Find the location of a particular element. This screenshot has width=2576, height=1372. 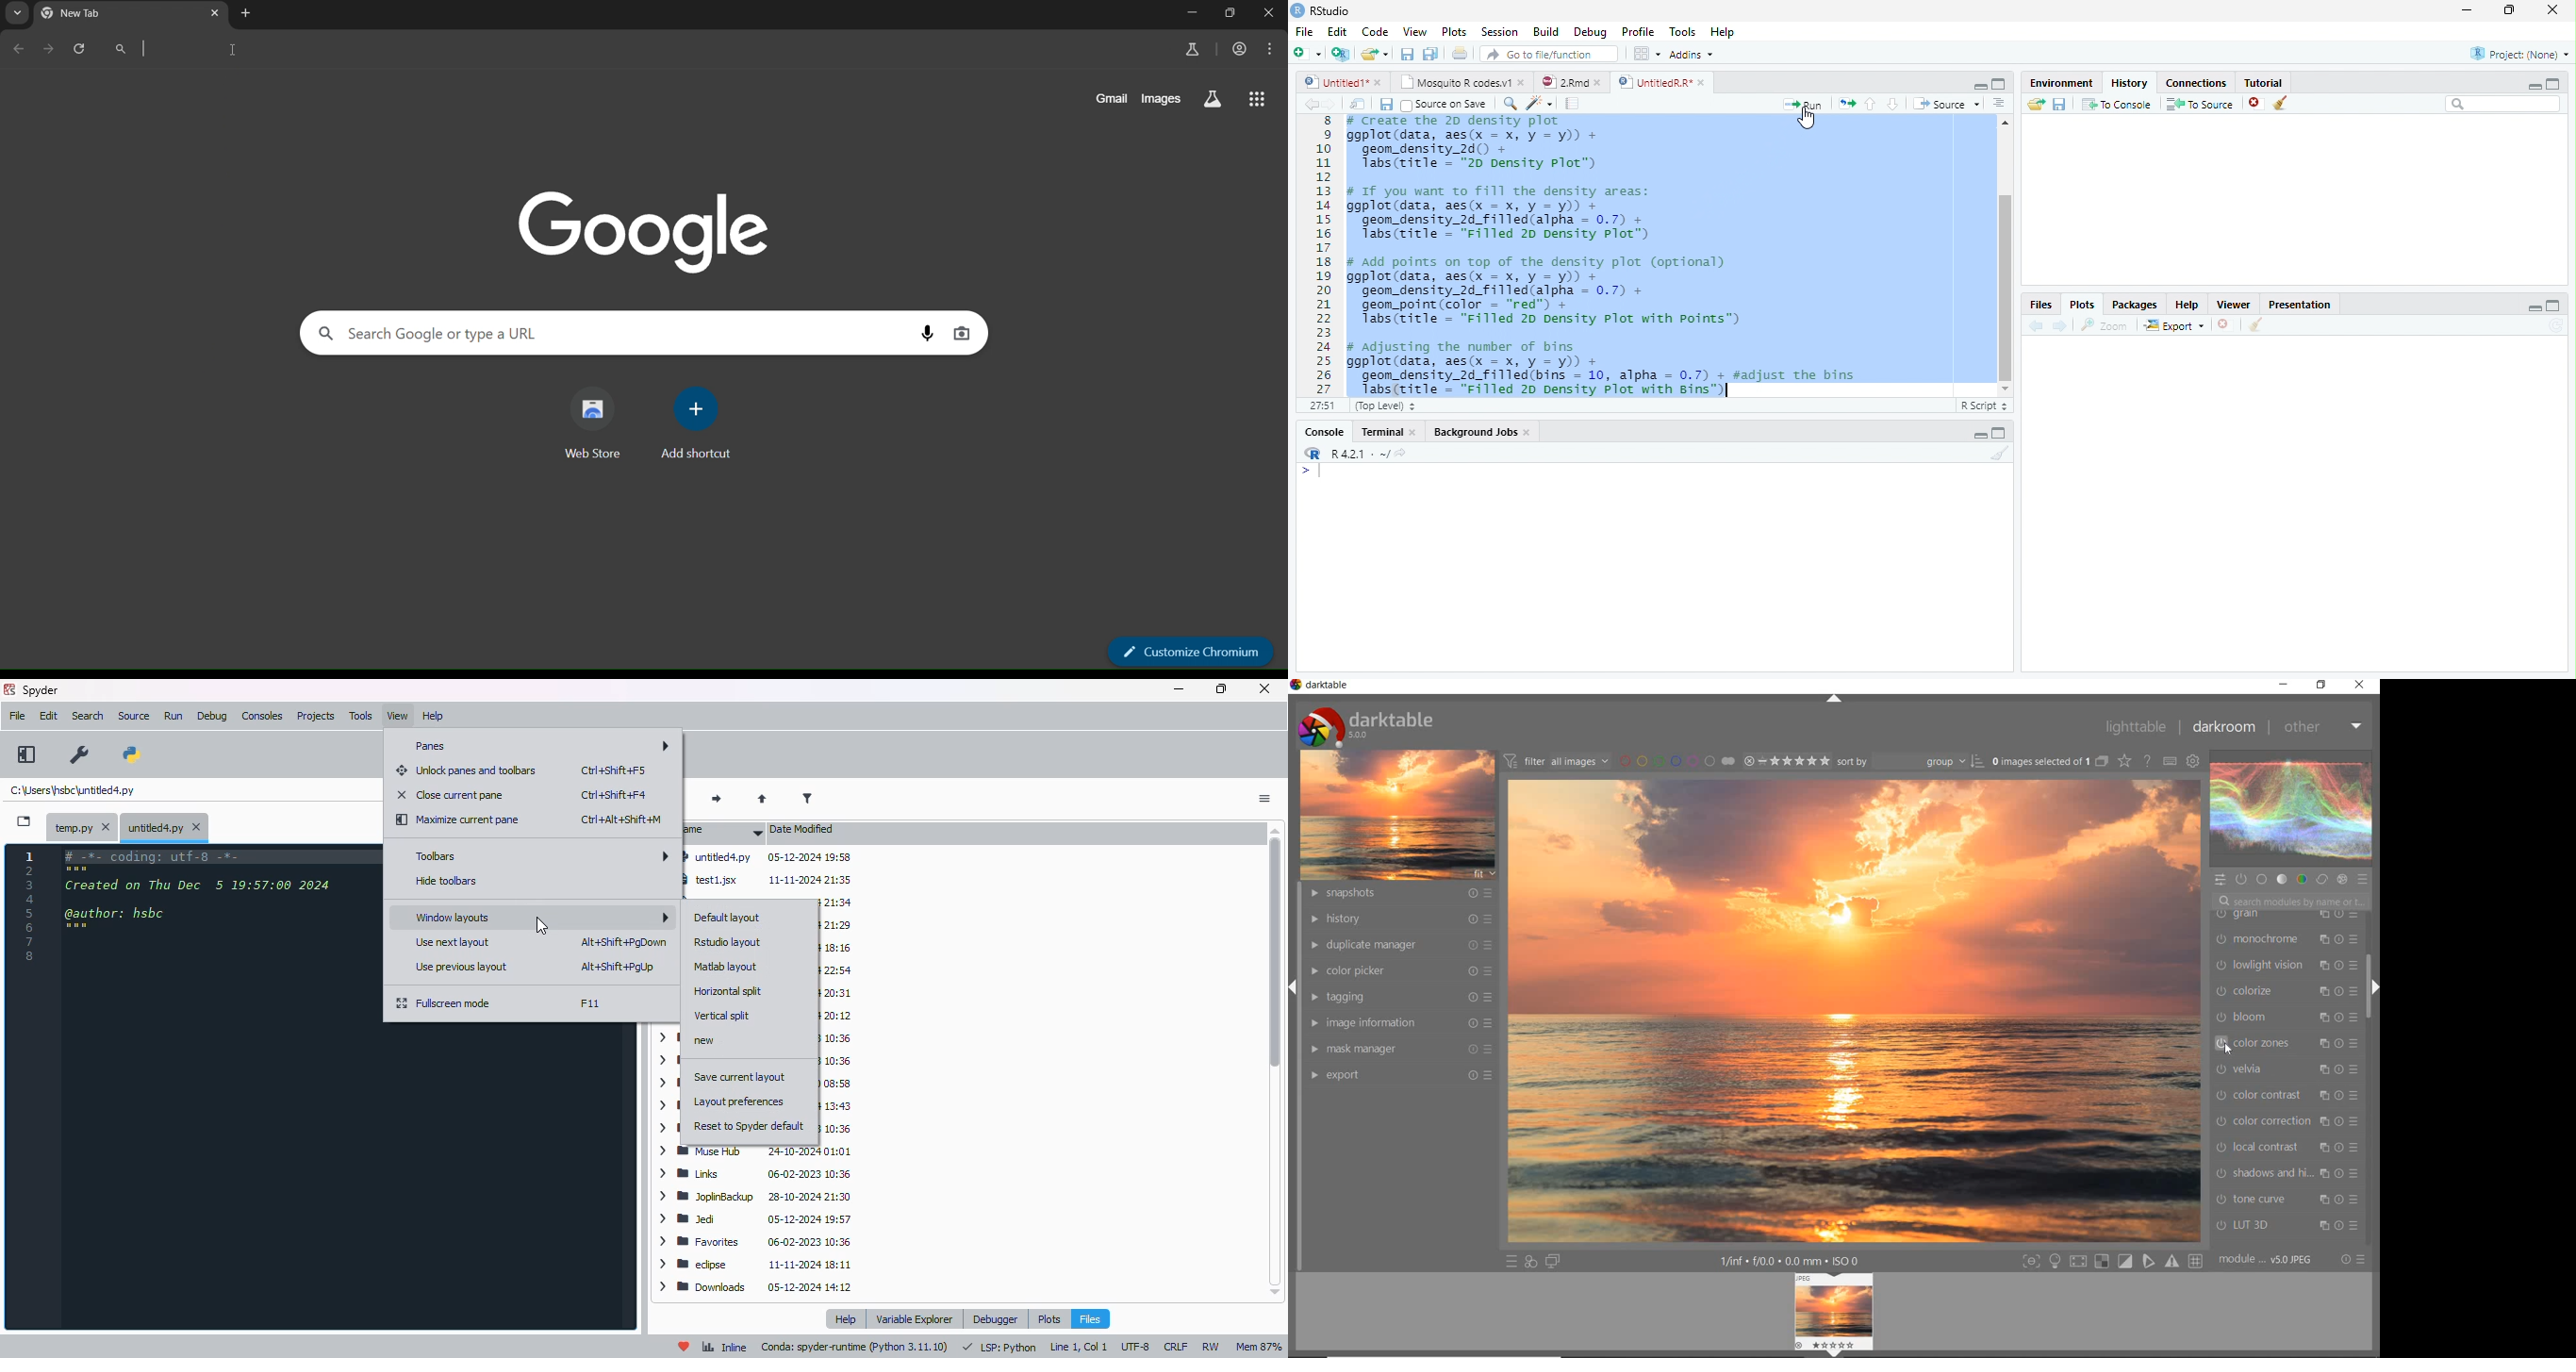

close is located at coordinates (1263, 688).